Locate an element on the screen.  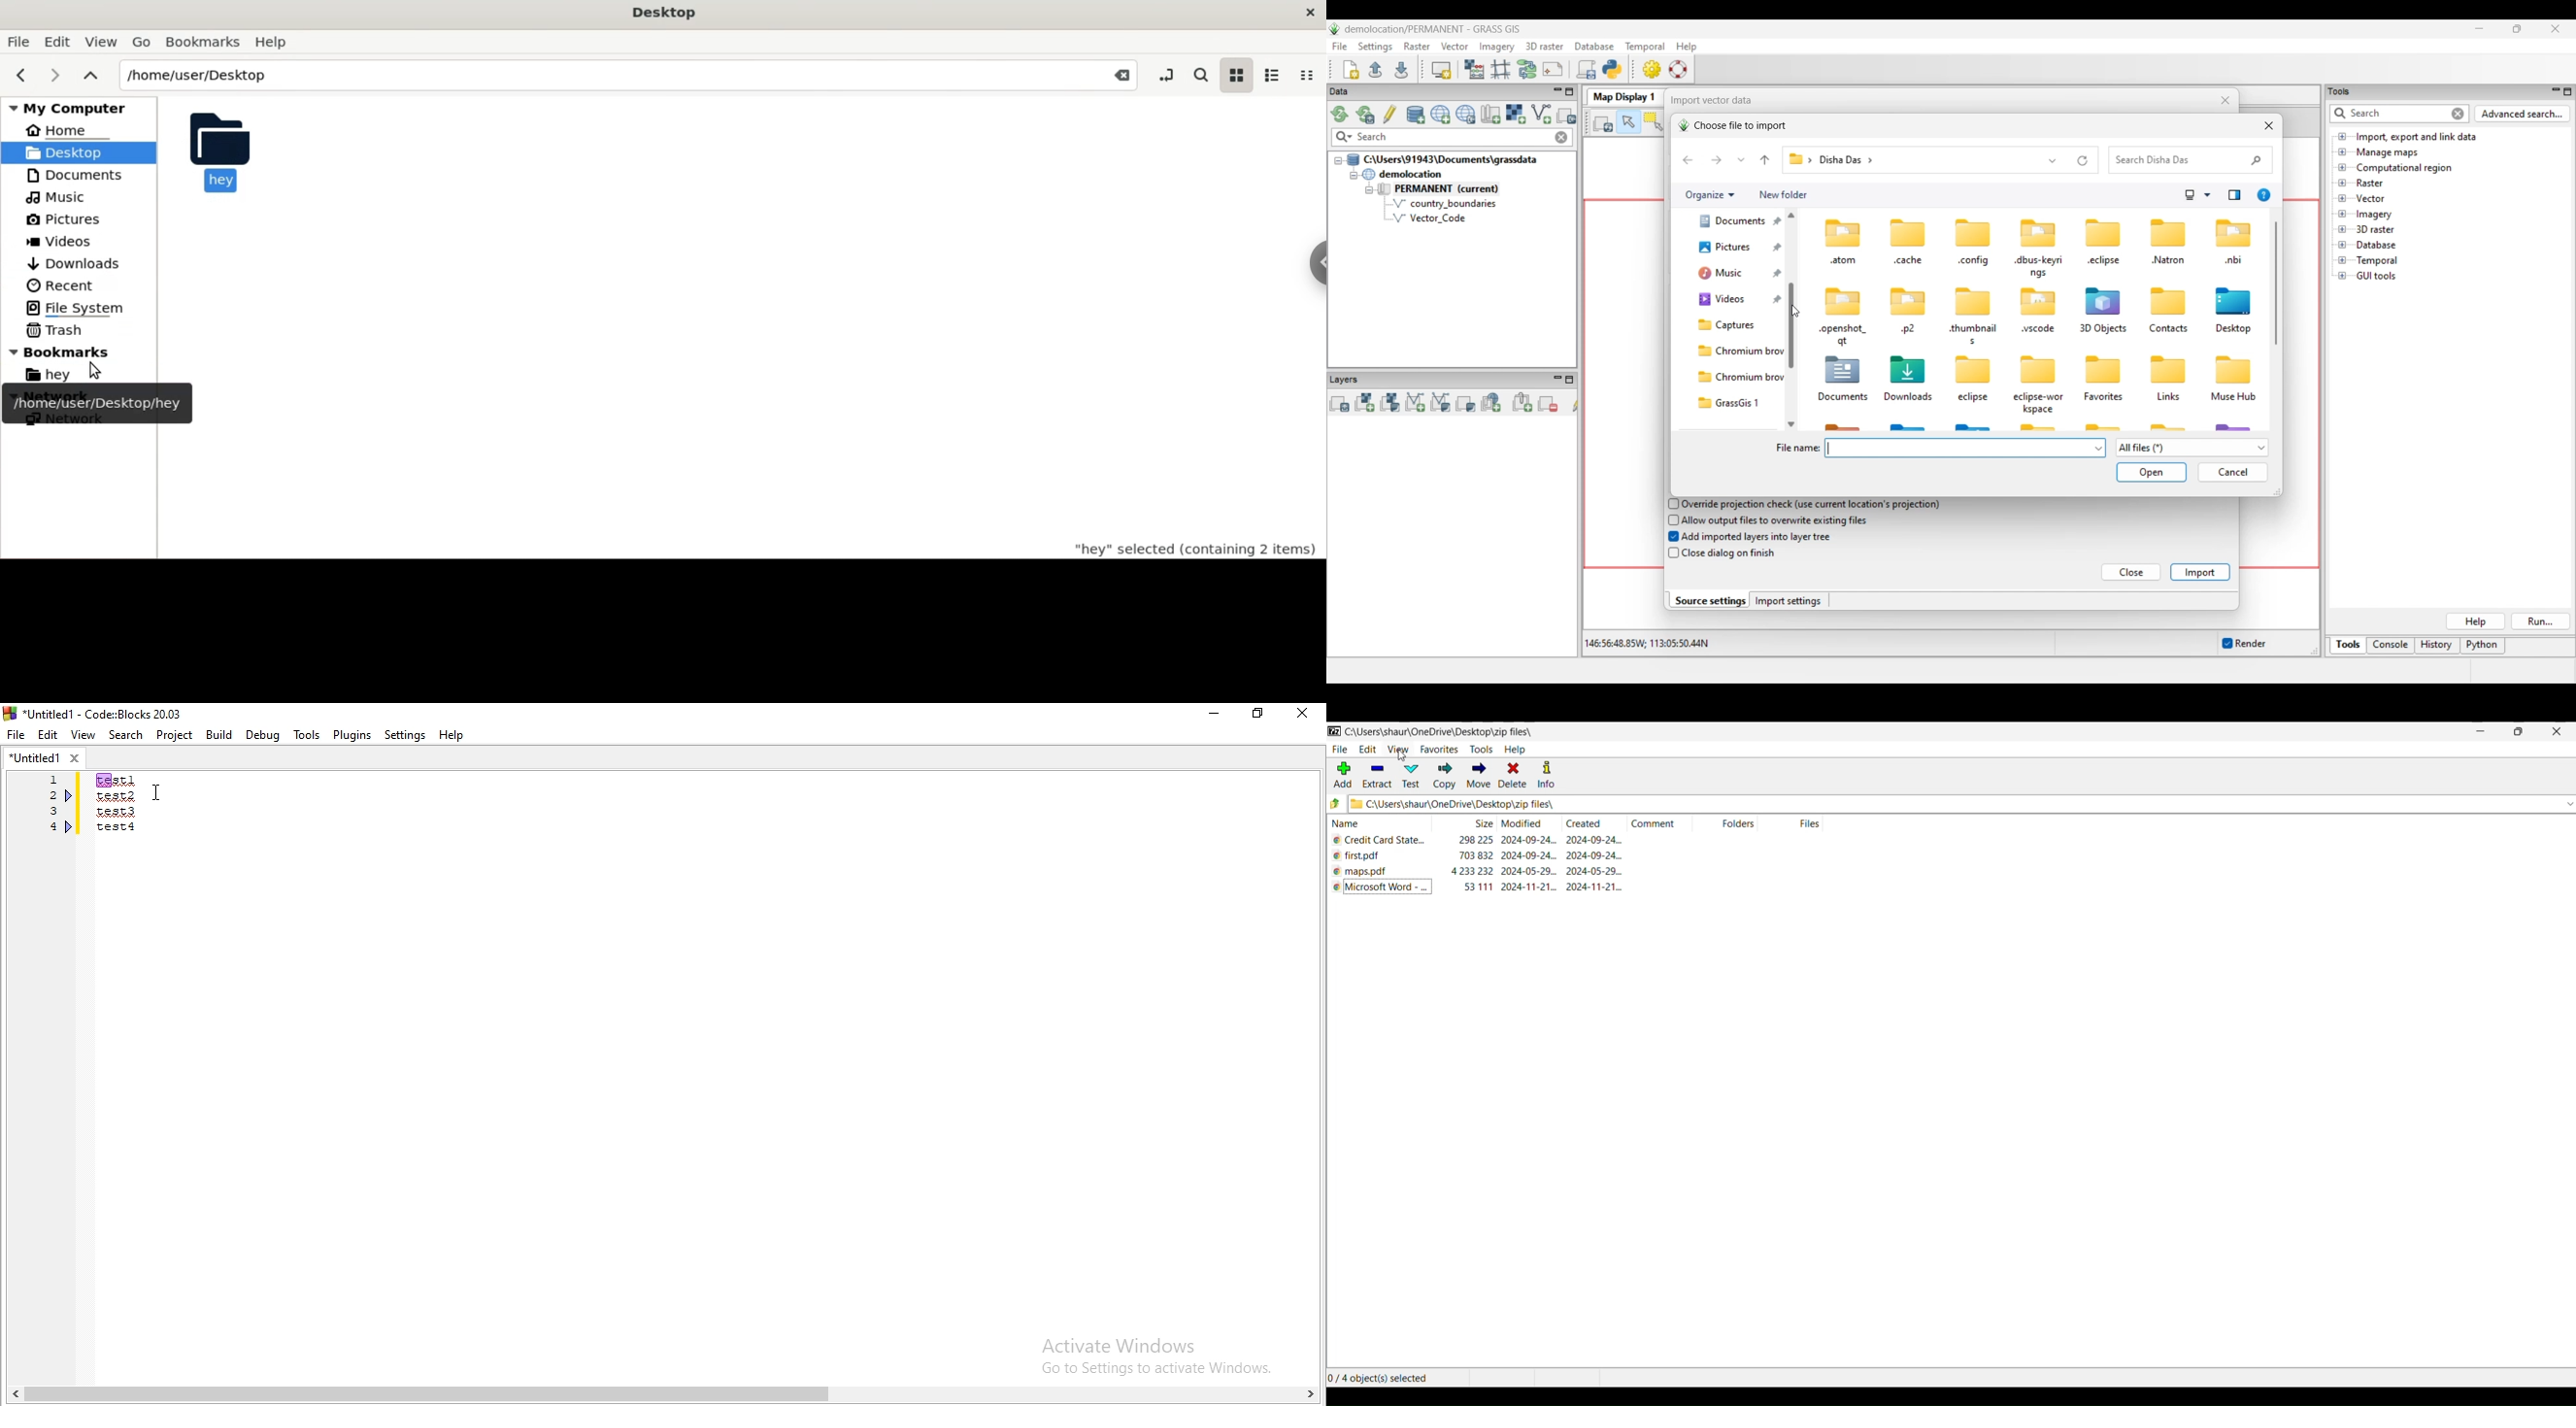
size of file is located at coordinates (1478, 842).